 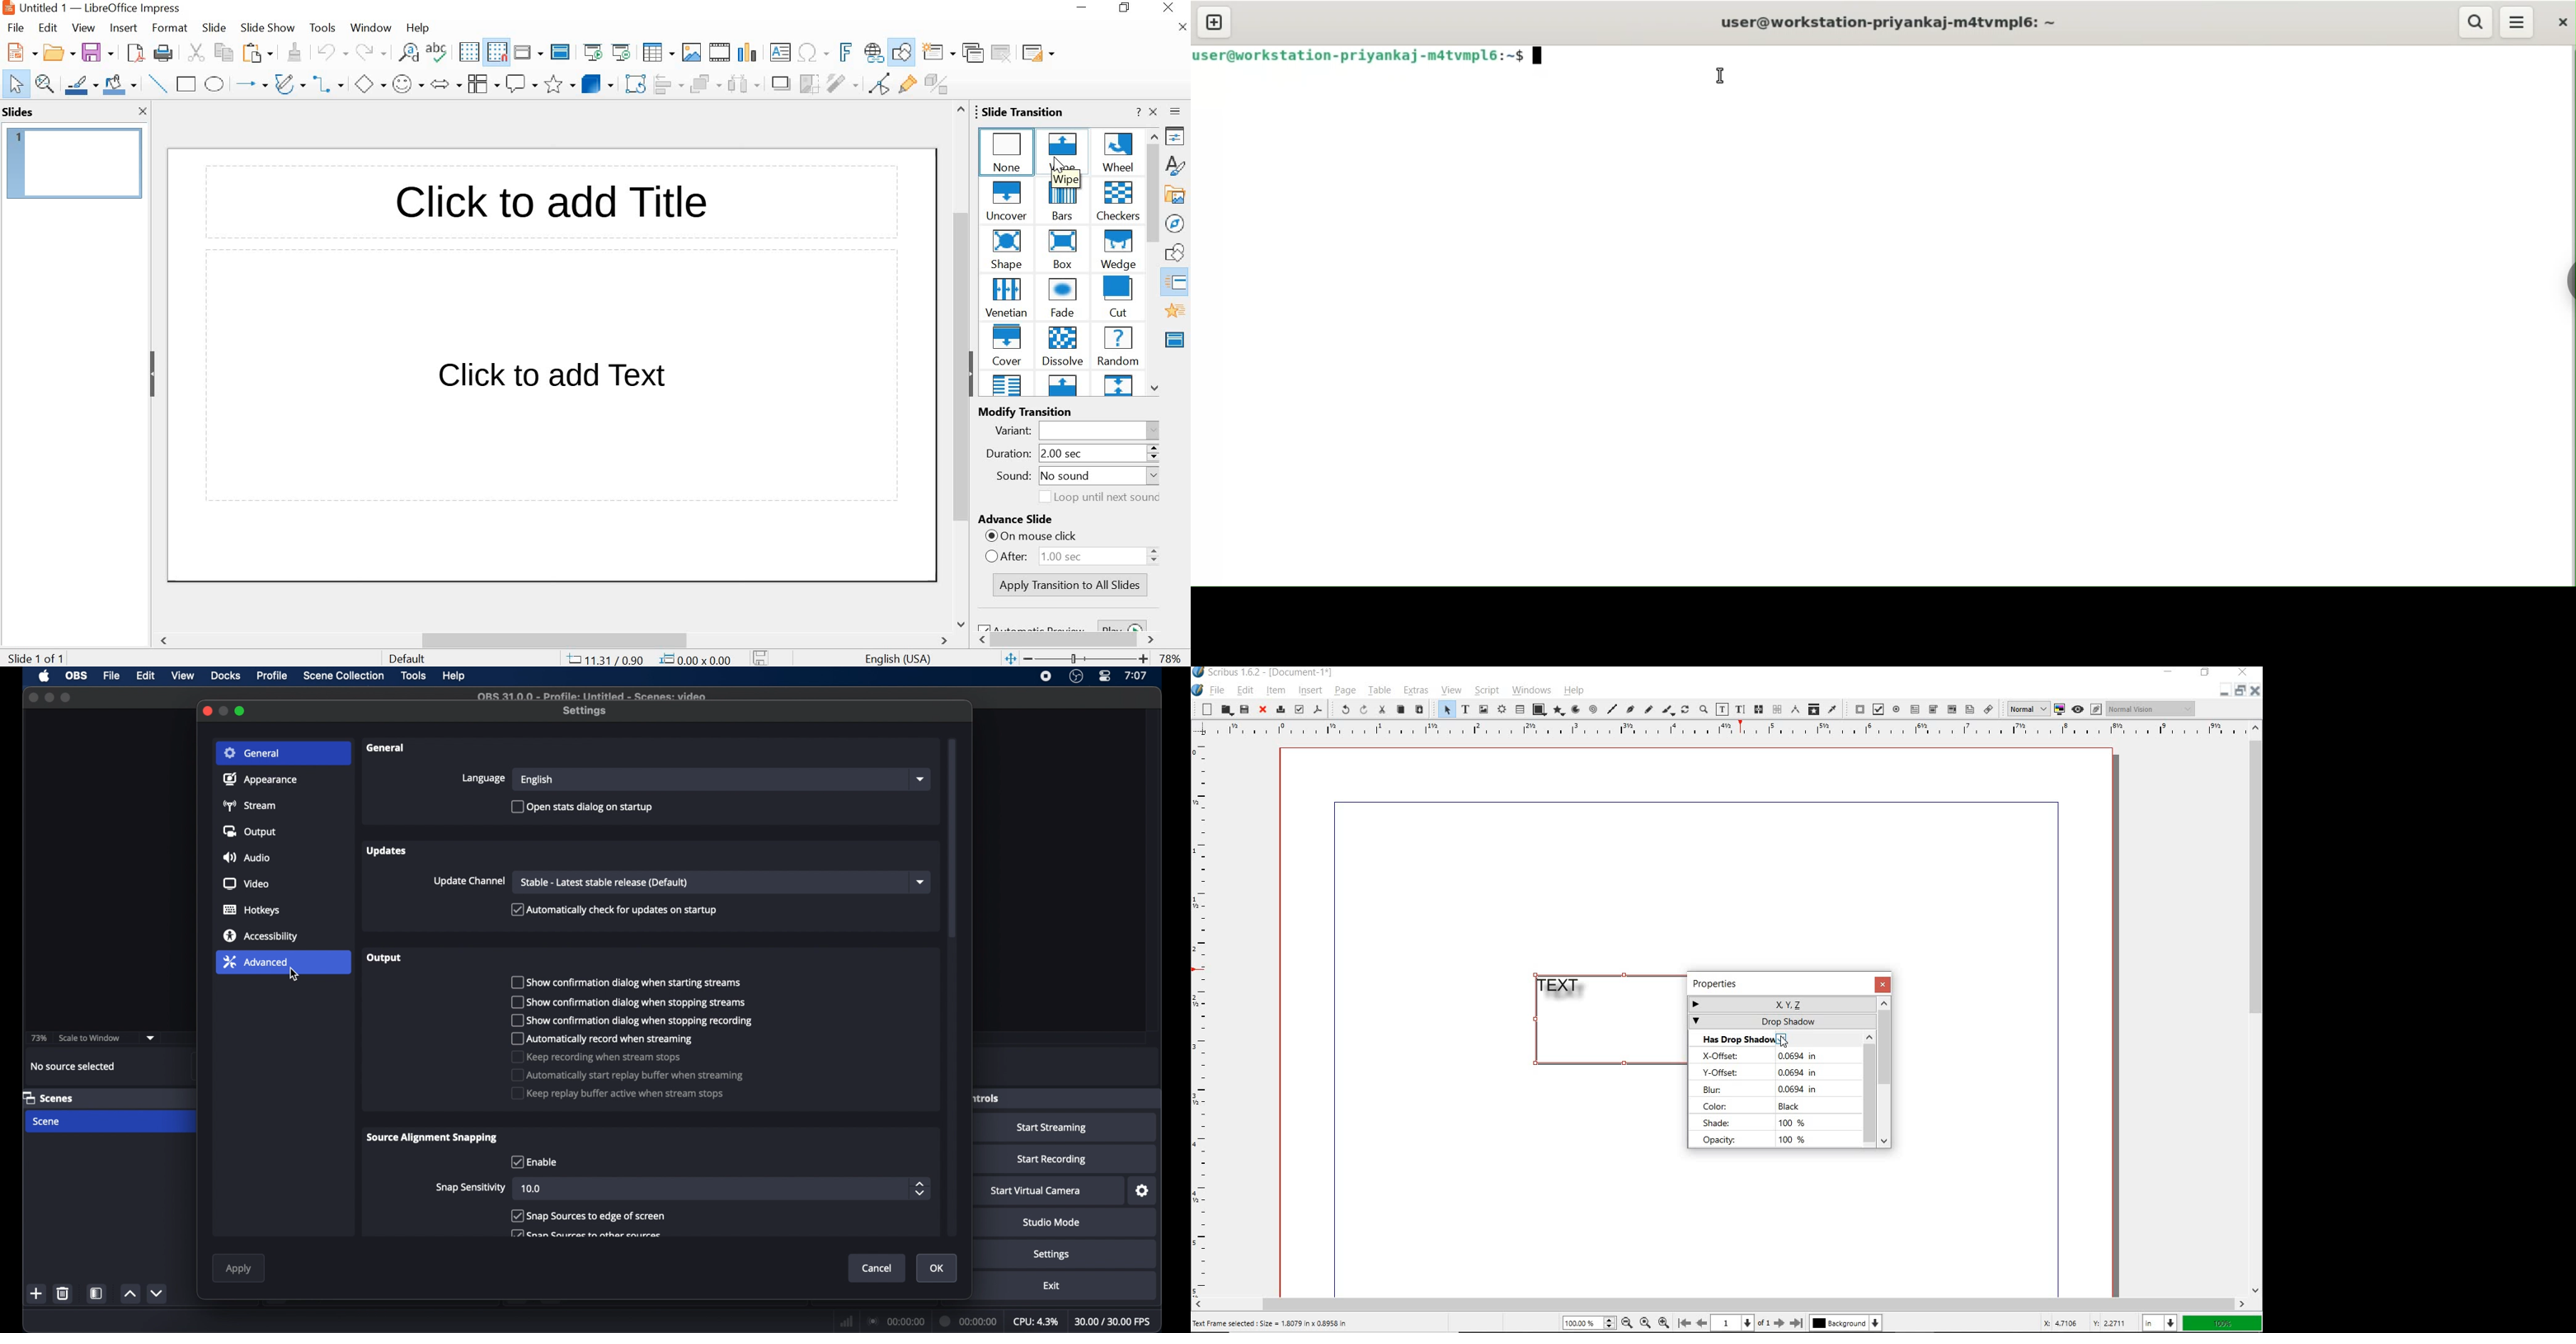 I want to click on edit, so click(x=145, y=675).